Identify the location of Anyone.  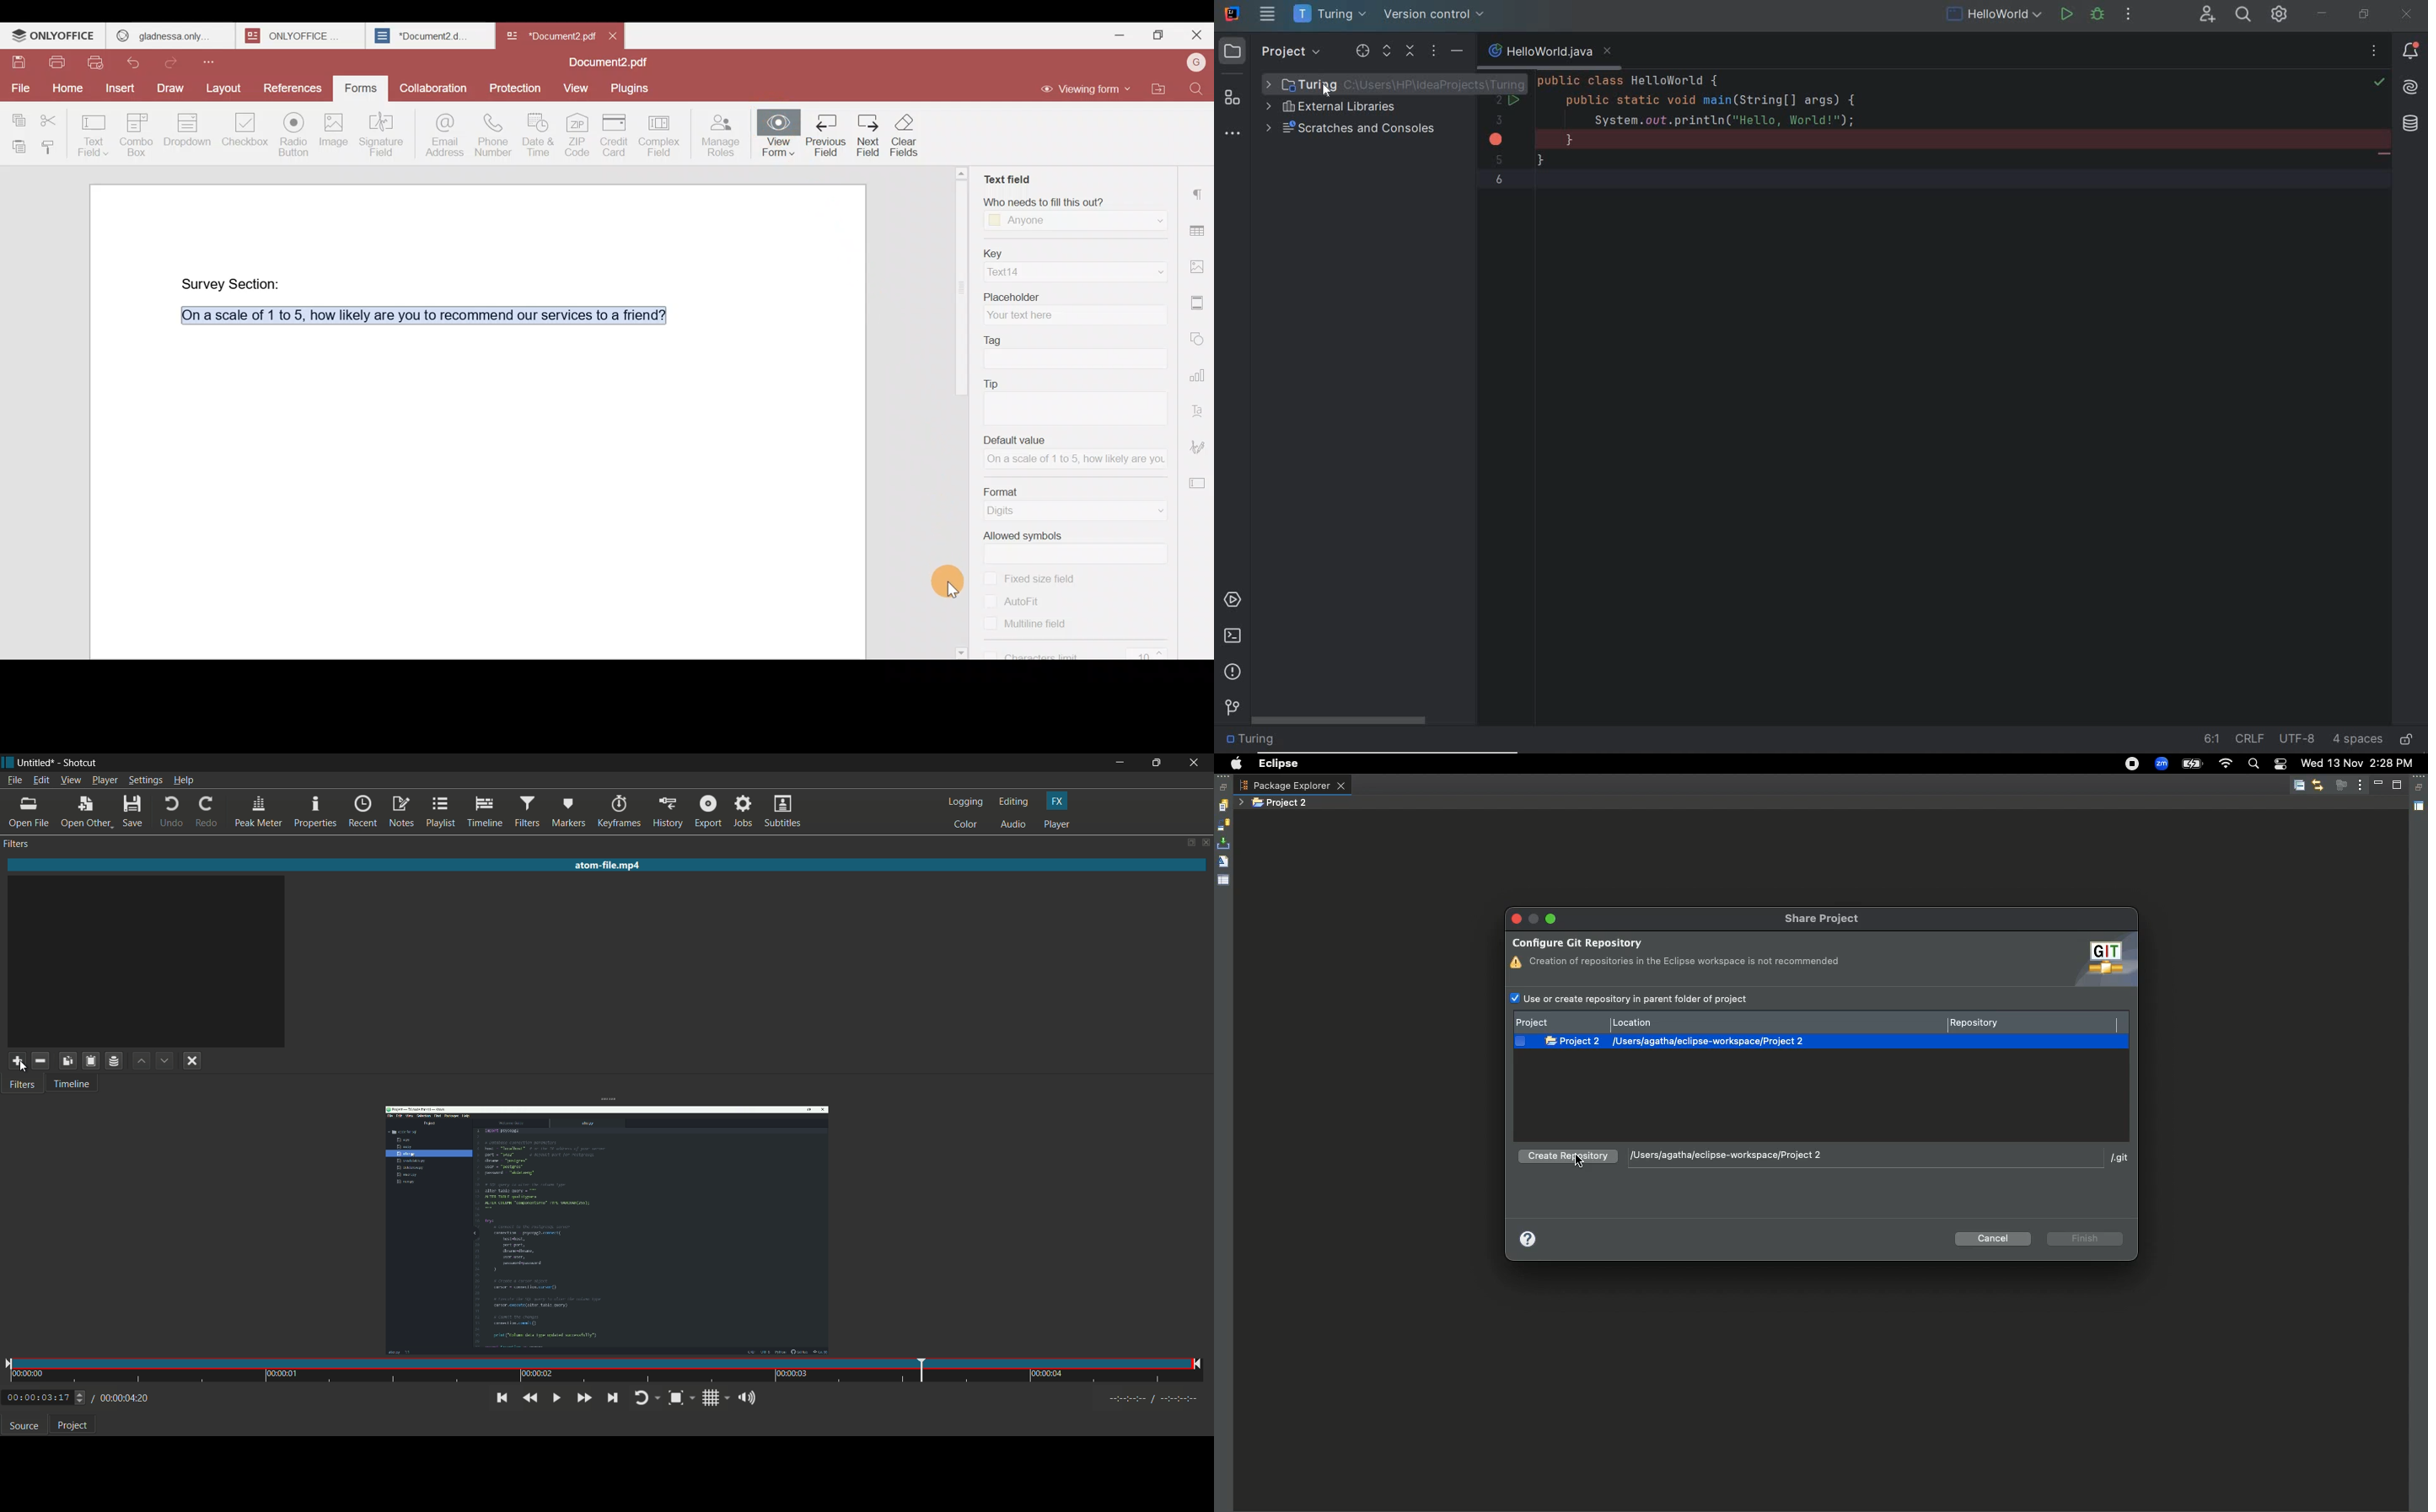
(1075, 221).